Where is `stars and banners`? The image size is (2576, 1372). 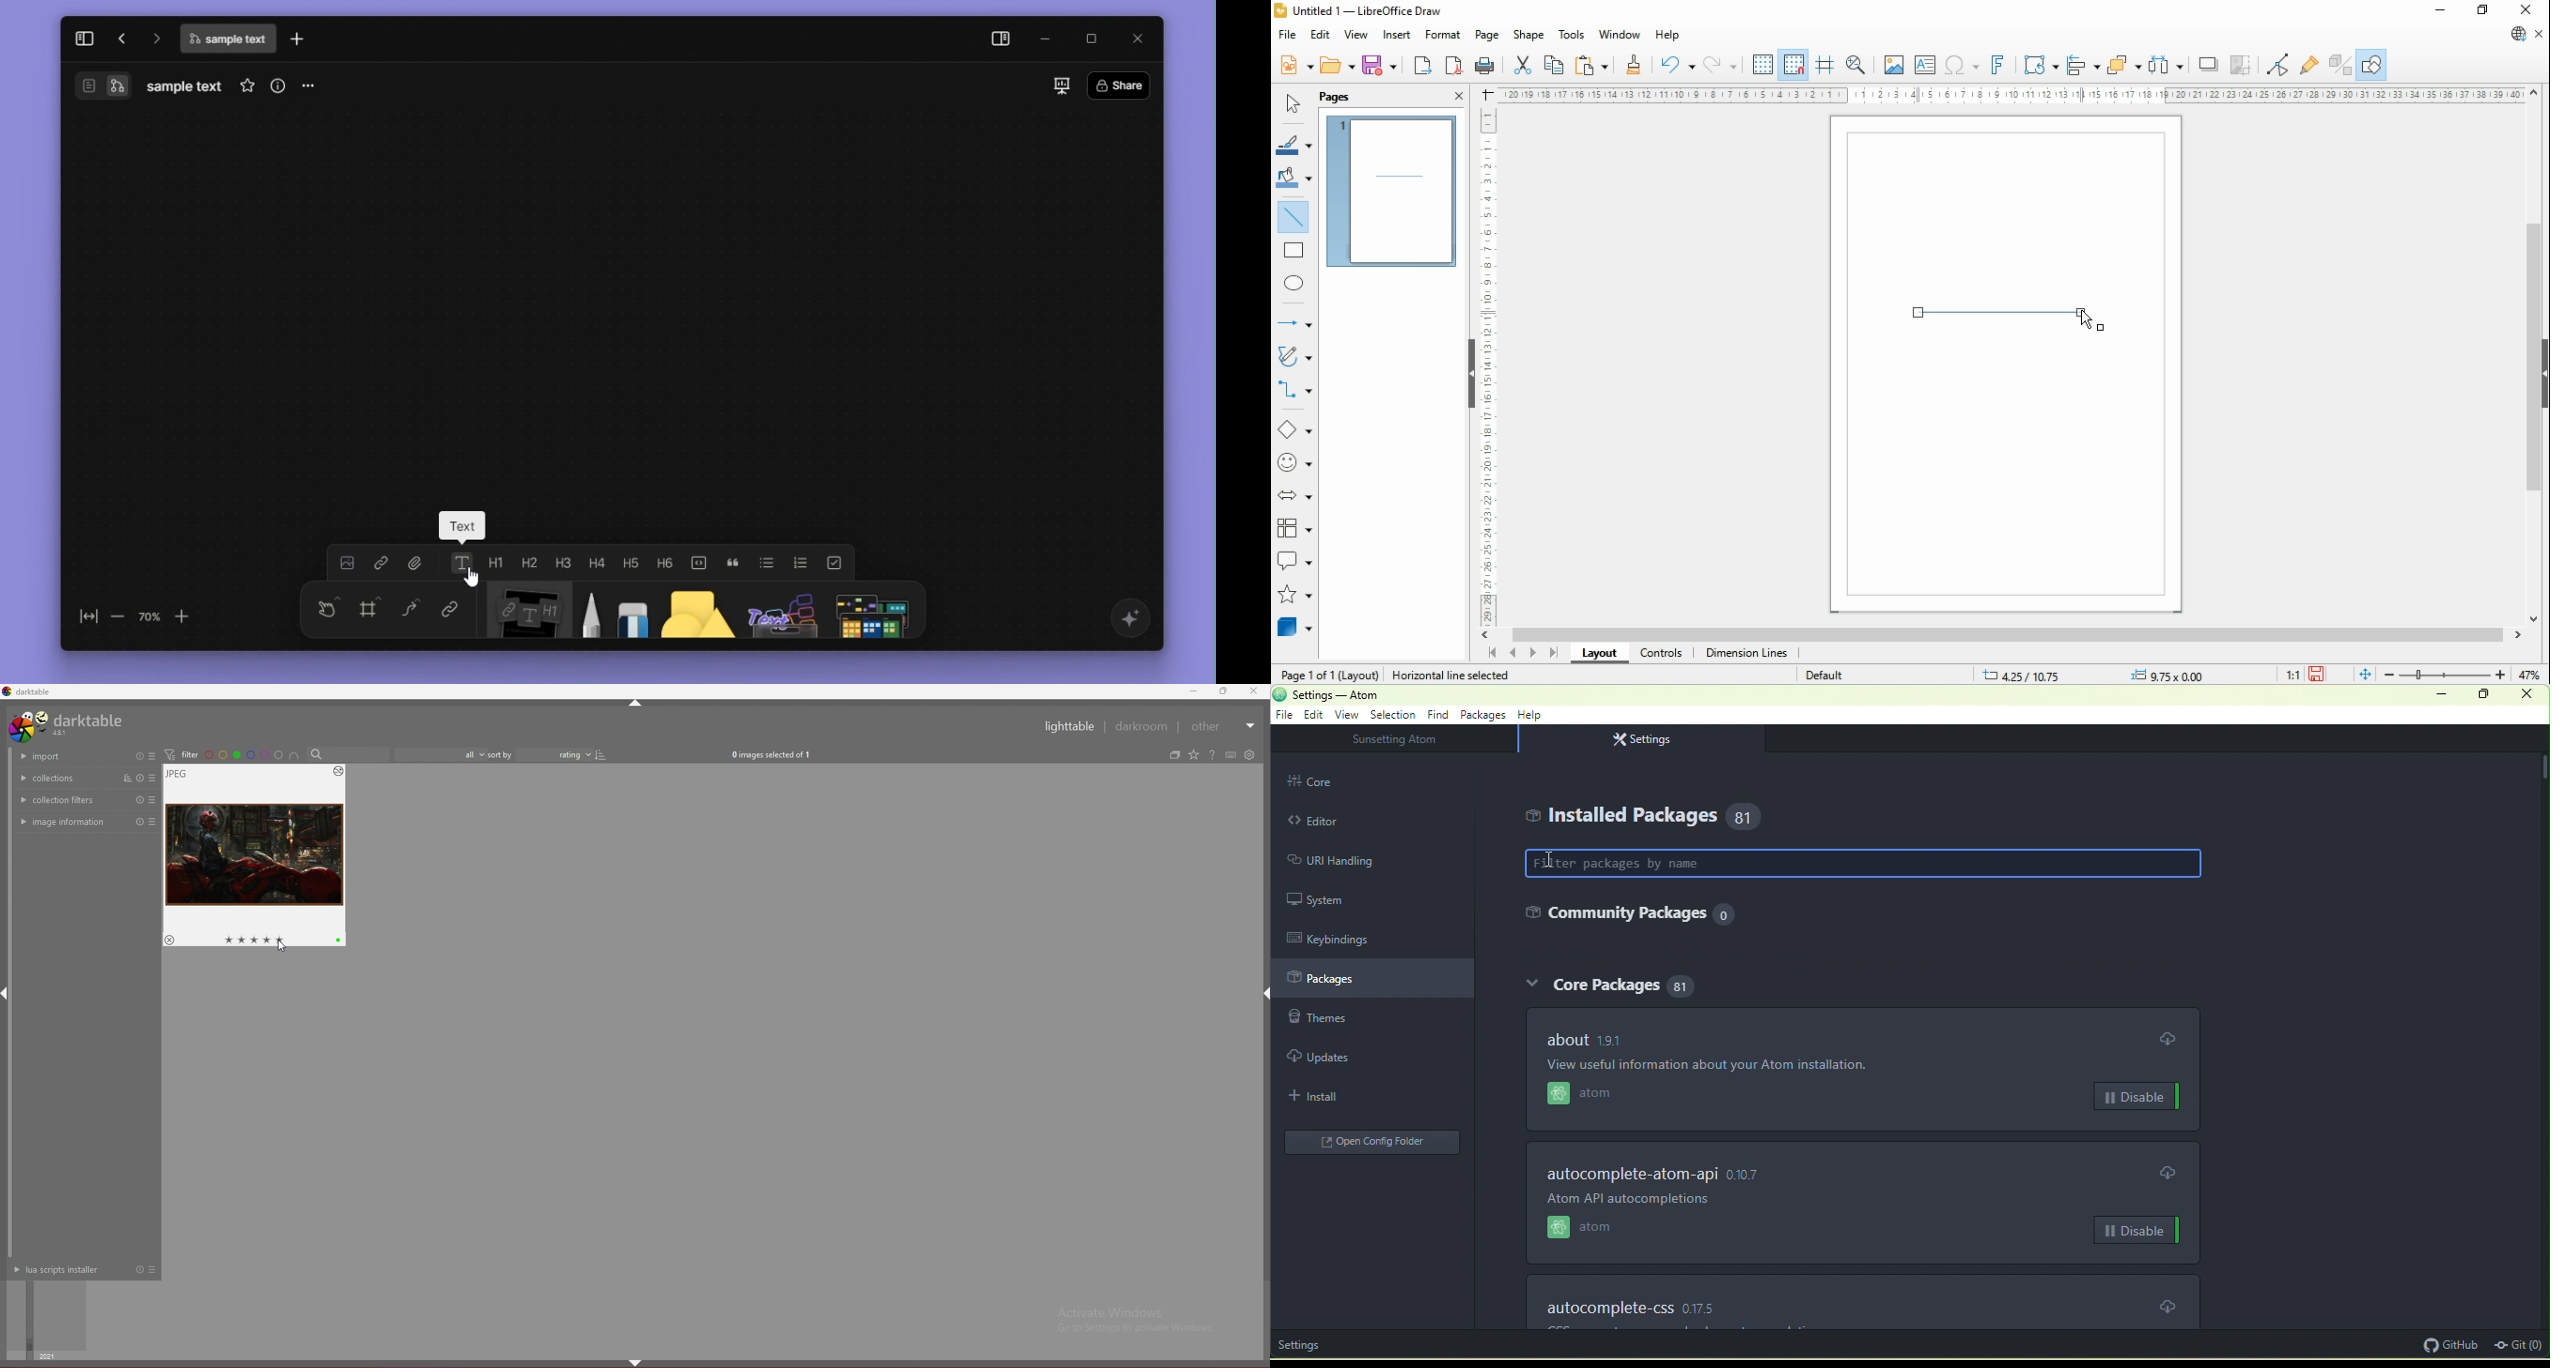 stars and banners is located at coordinates (1292, 593).